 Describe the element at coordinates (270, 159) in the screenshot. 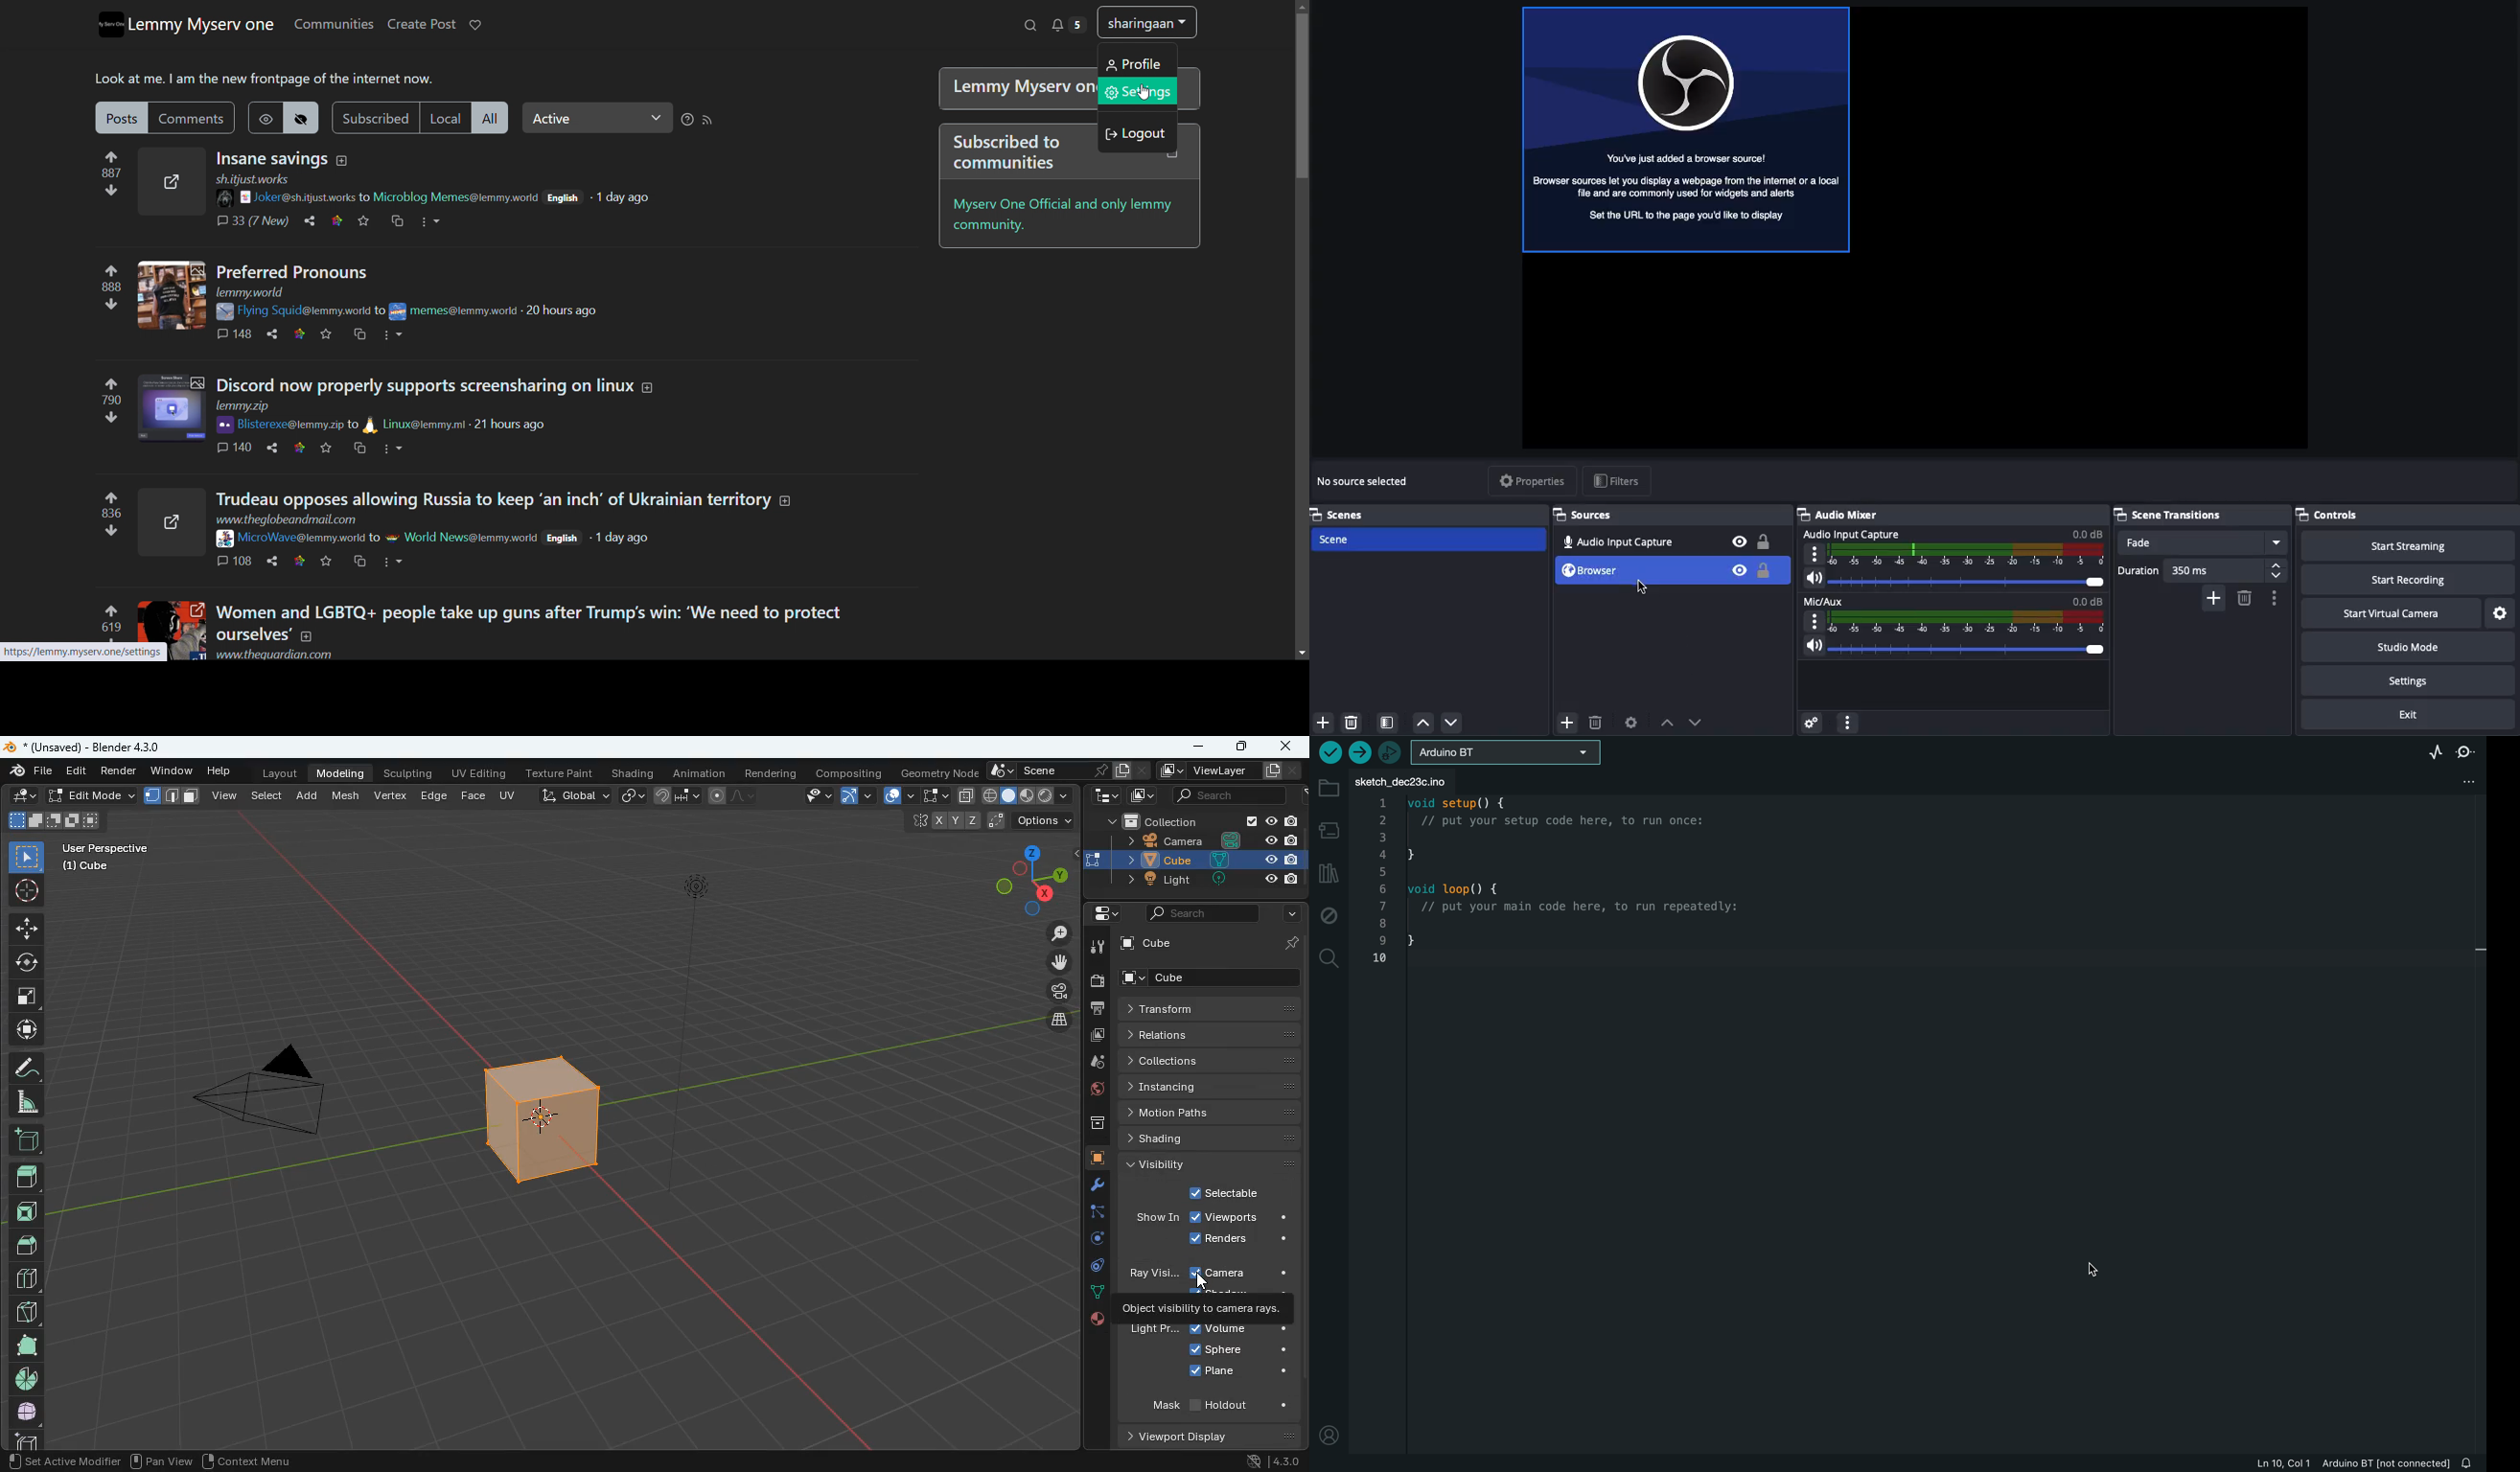

I see `title` at that location.